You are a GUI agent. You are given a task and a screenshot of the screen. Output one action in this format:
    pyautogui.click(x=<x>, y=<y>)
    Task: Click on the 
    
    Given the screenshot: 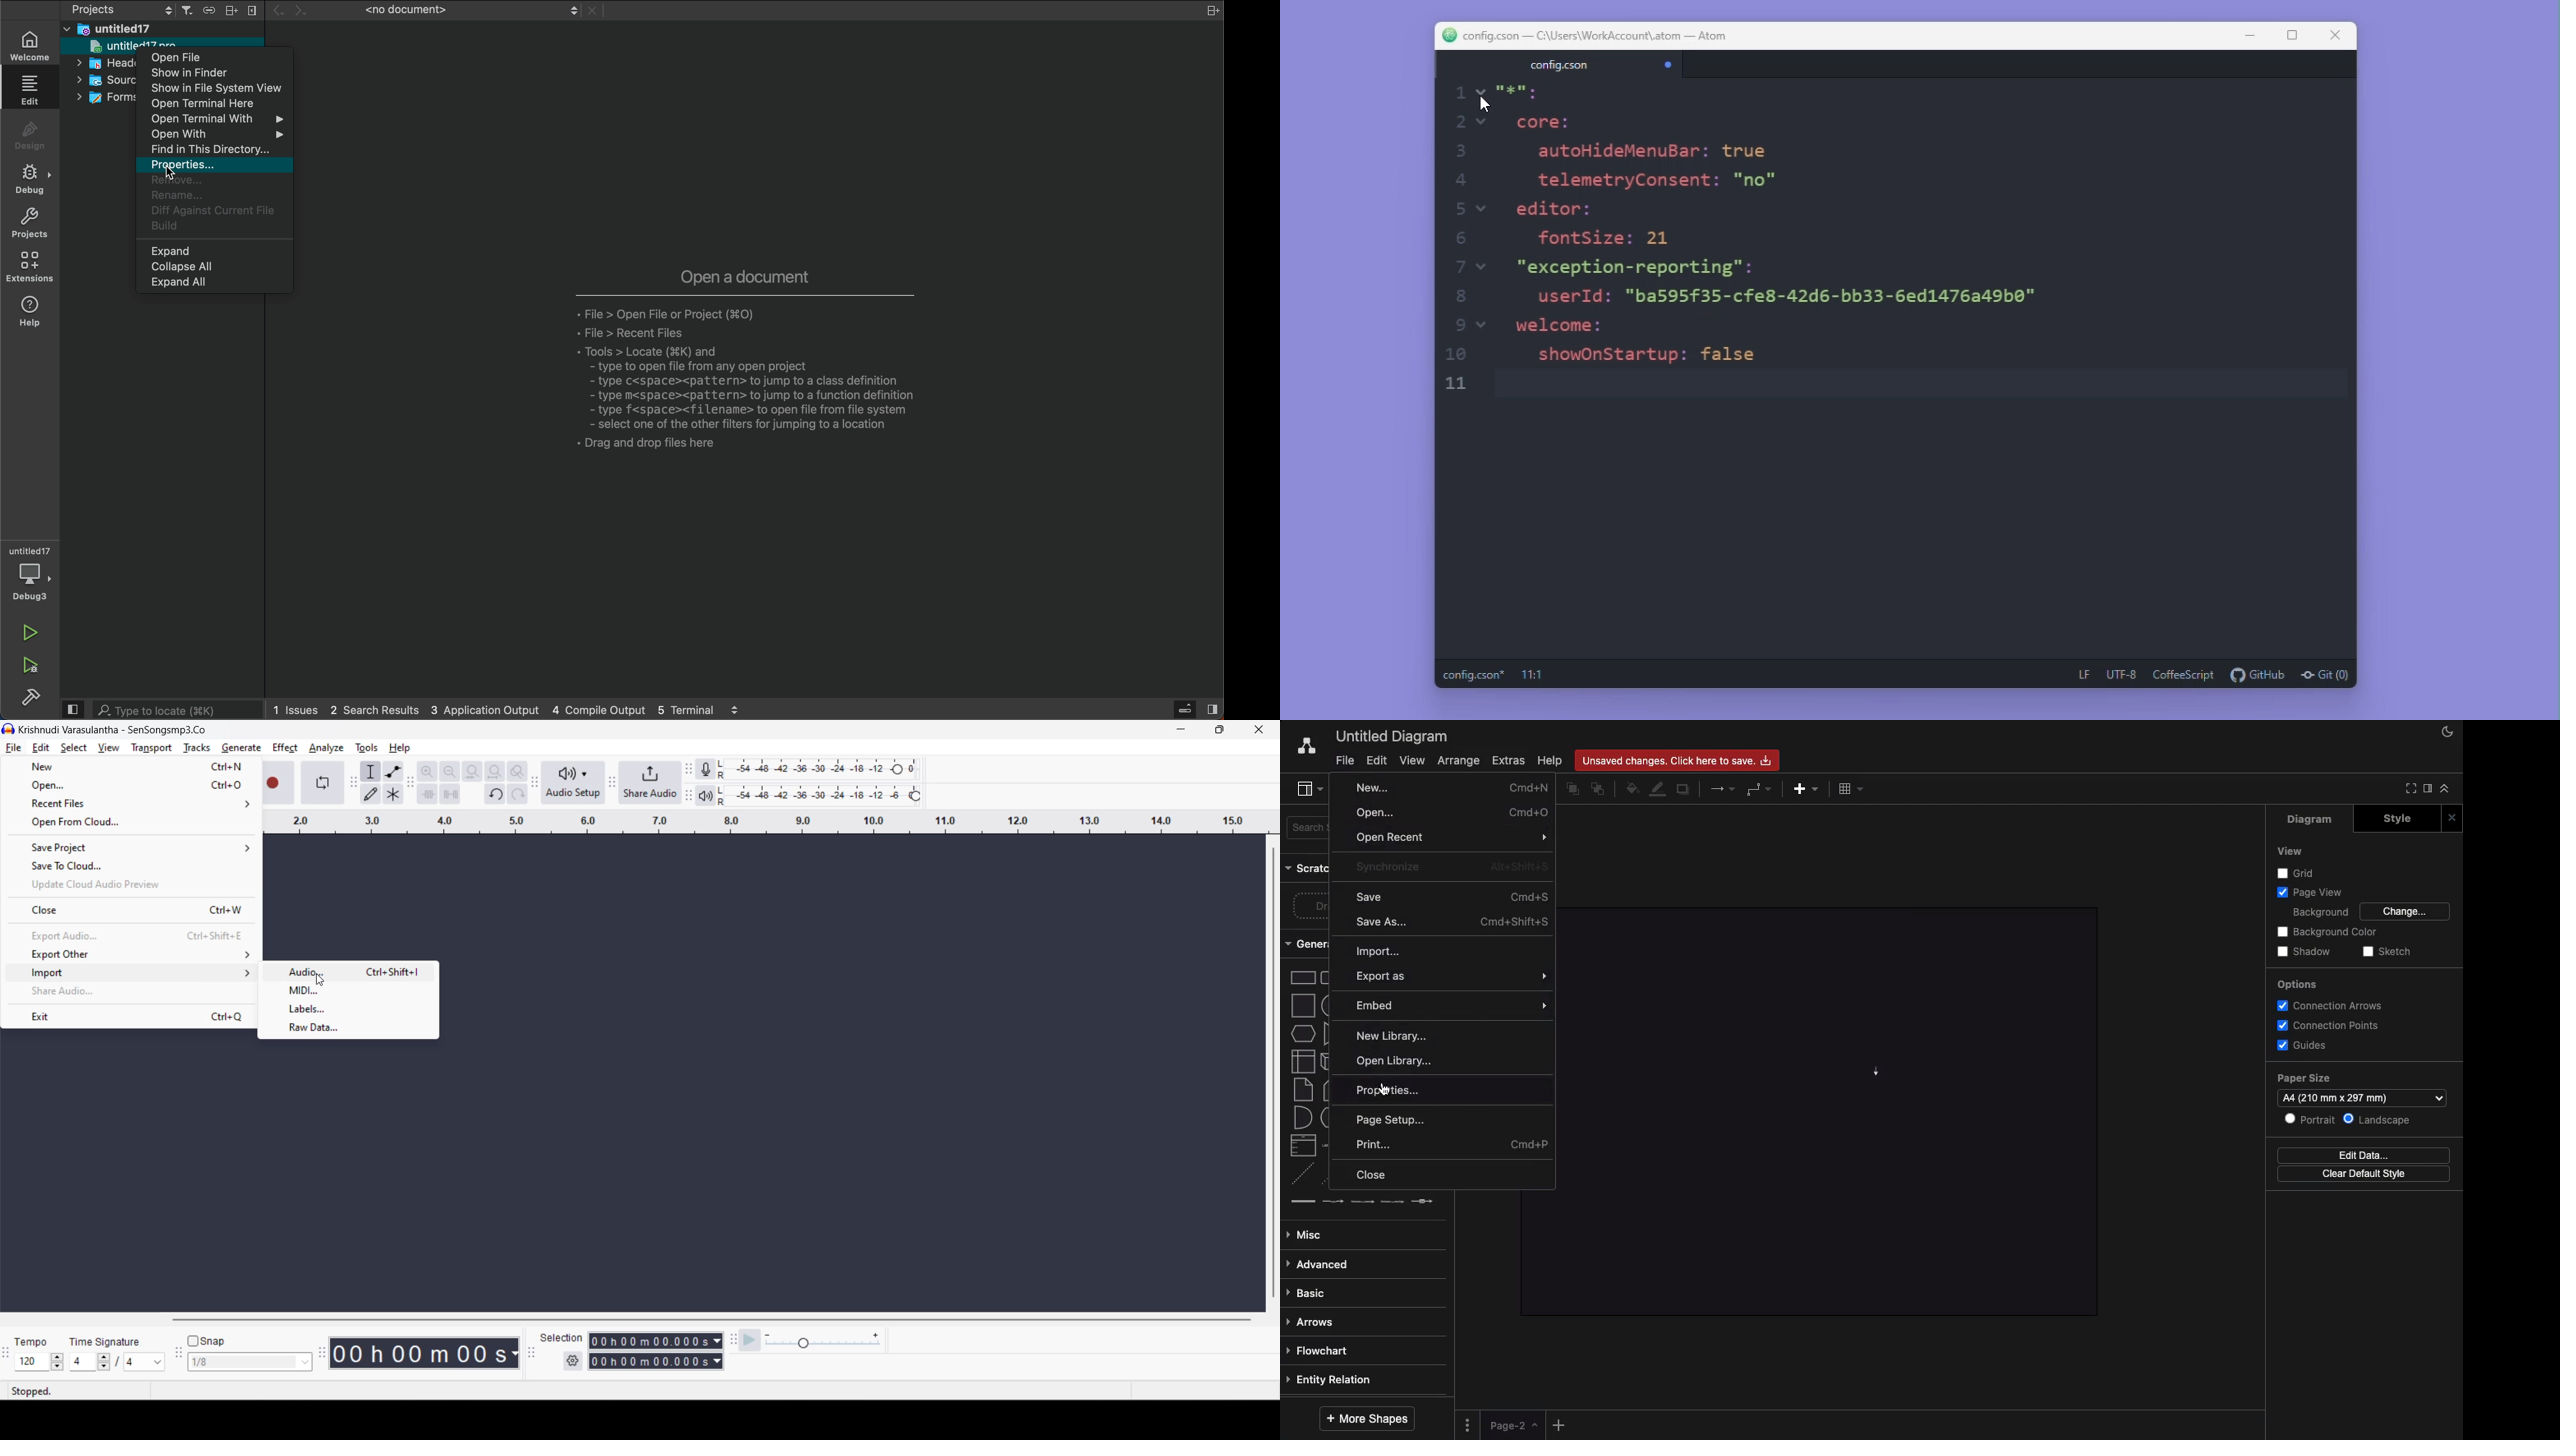 What is the action you would take?
    pyautogui.click(x=106, y=97)
    